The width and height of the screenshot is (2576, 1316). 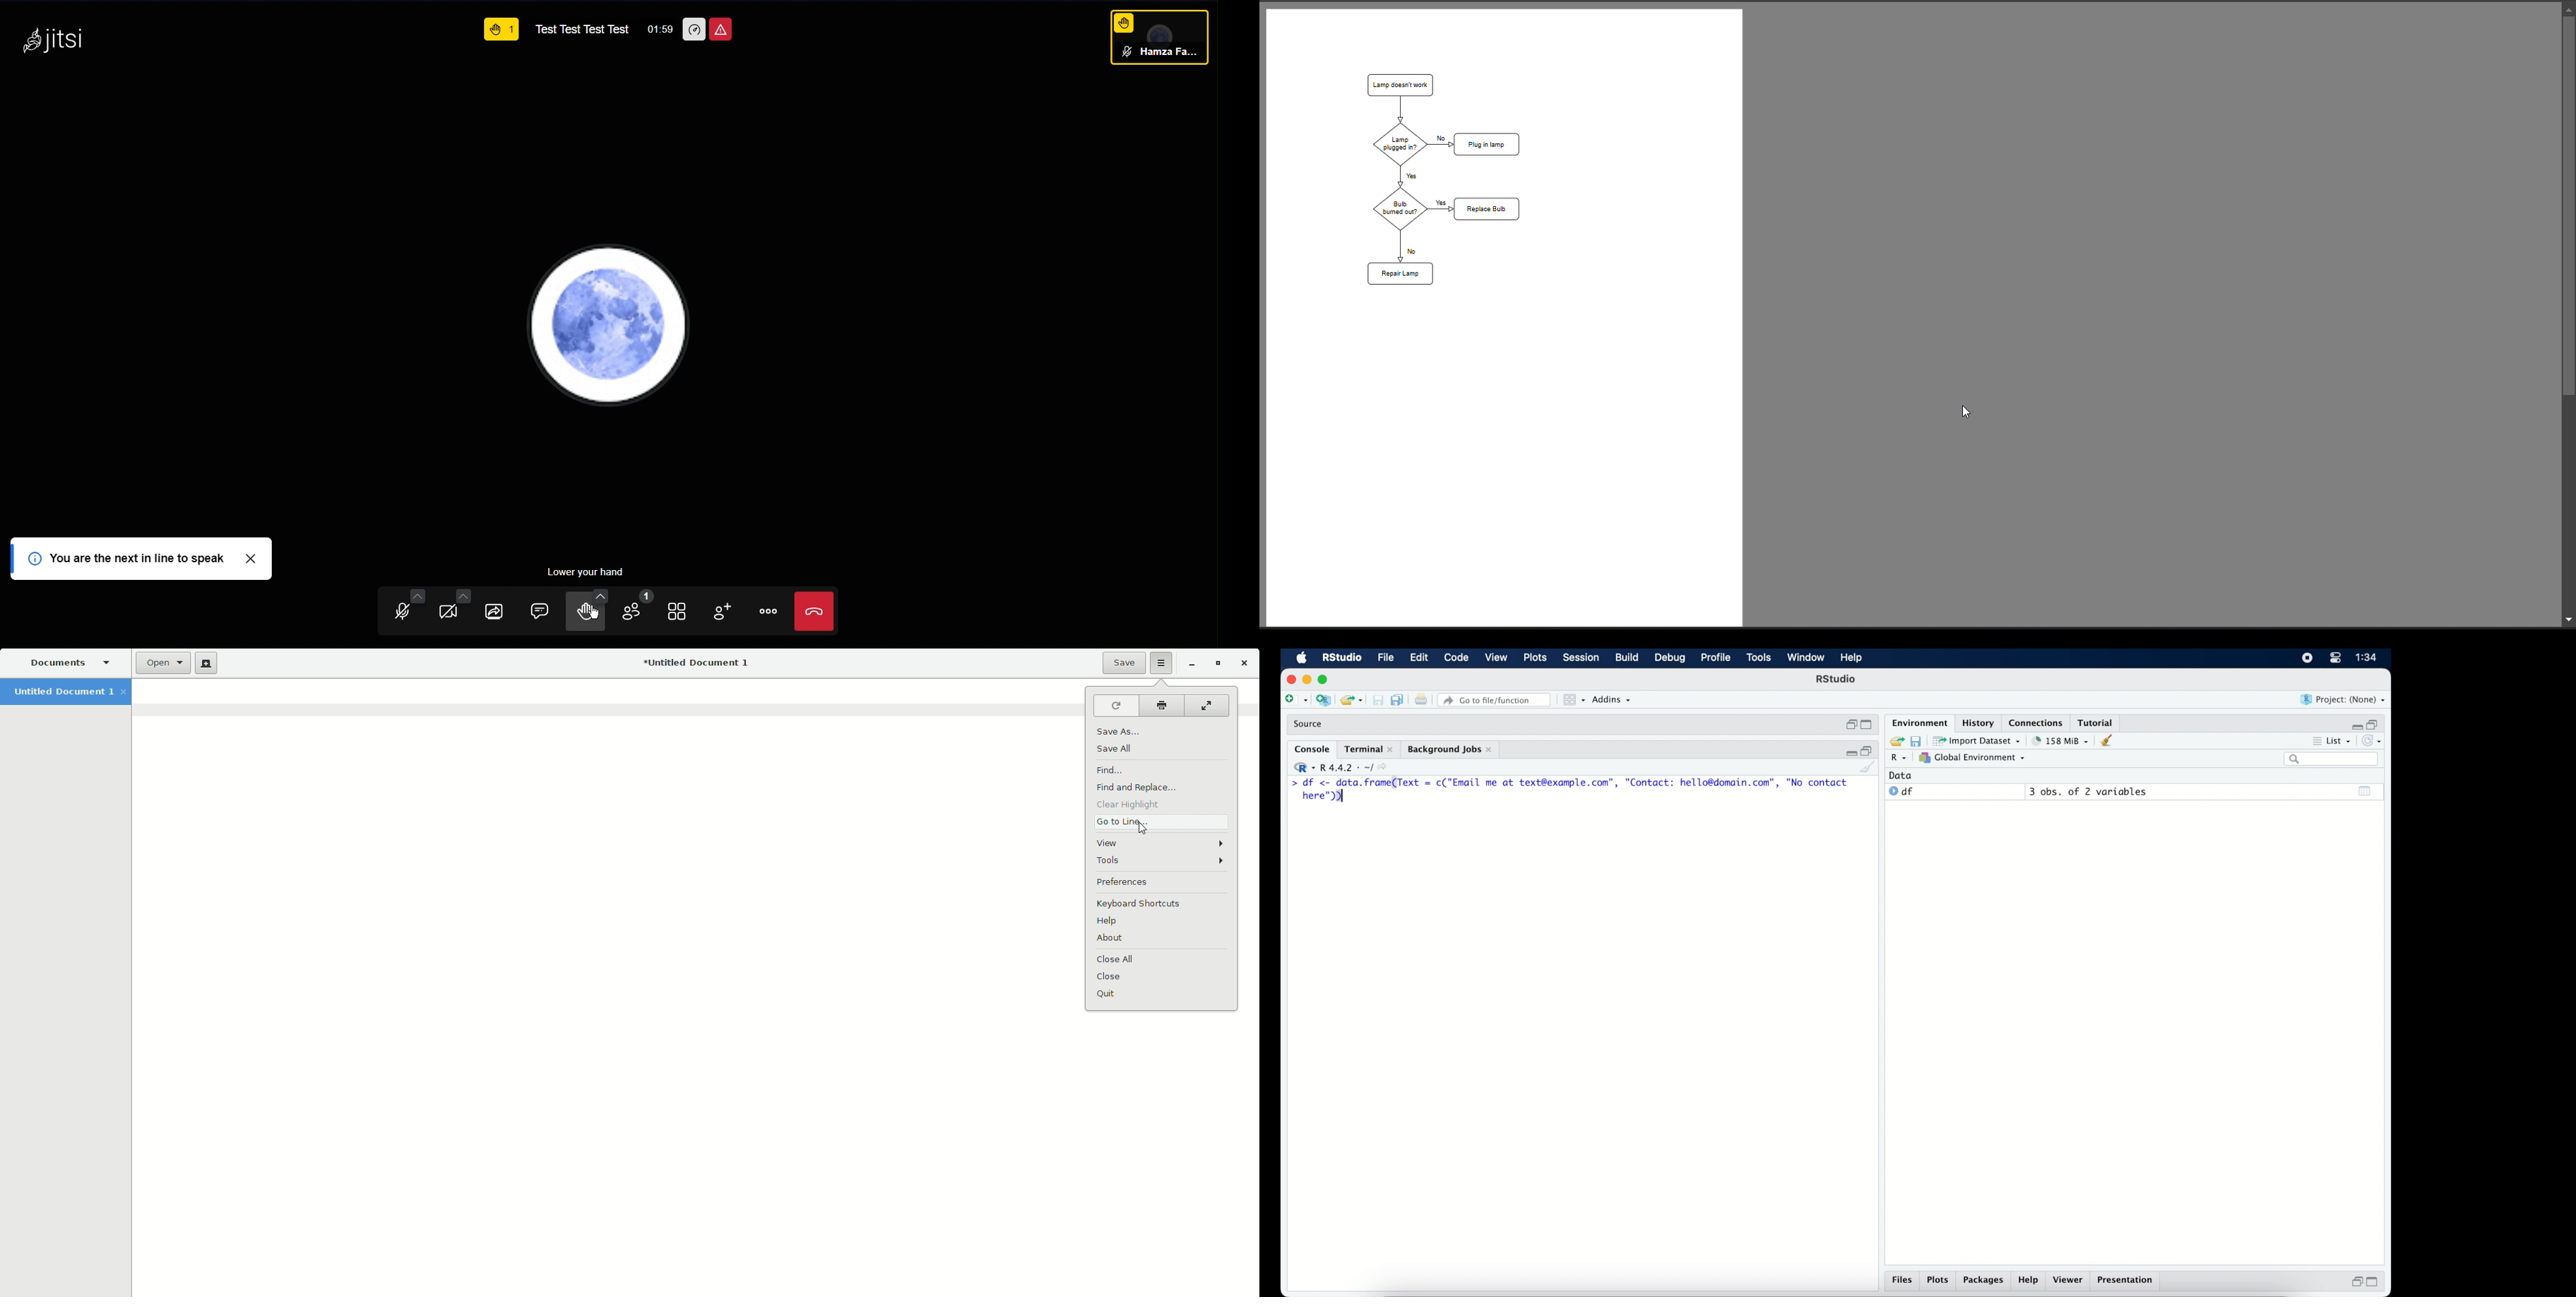 What do you see at coordinates (2332, 760) in the screenshot?
I see `search bar` at bounding box center [2332, 760].